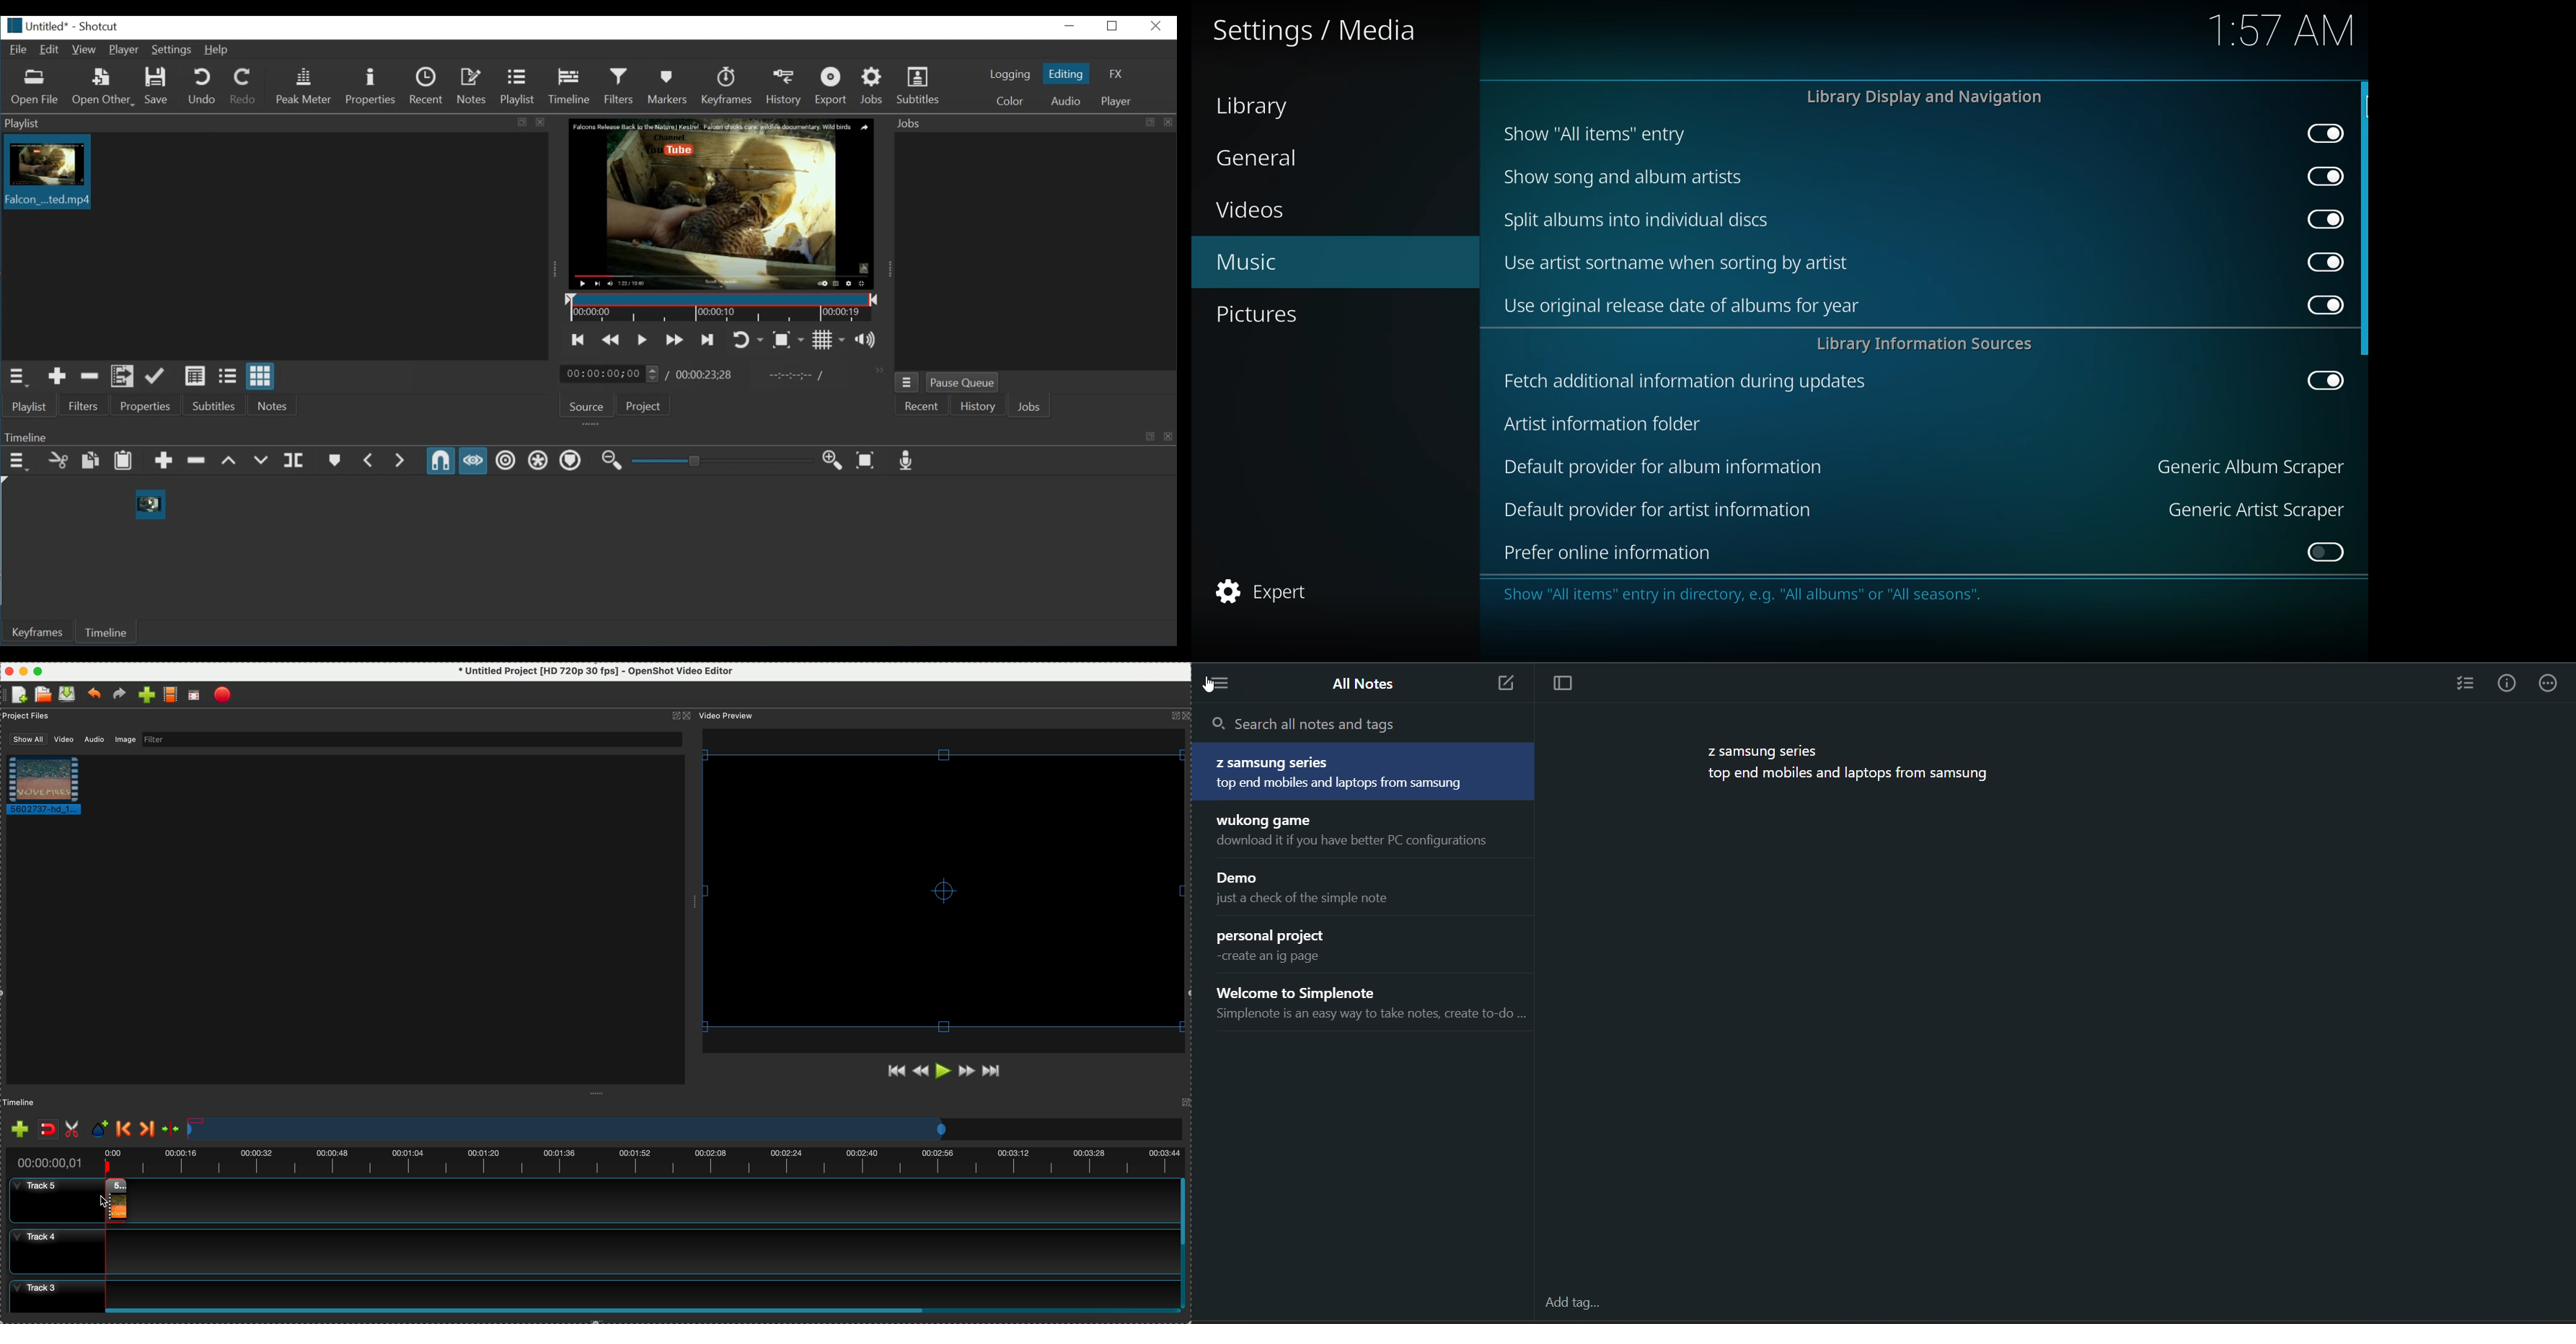 The height and width of the screenshot is (1344, 2576). I want to click on insert checklist, so click(2463, 684).